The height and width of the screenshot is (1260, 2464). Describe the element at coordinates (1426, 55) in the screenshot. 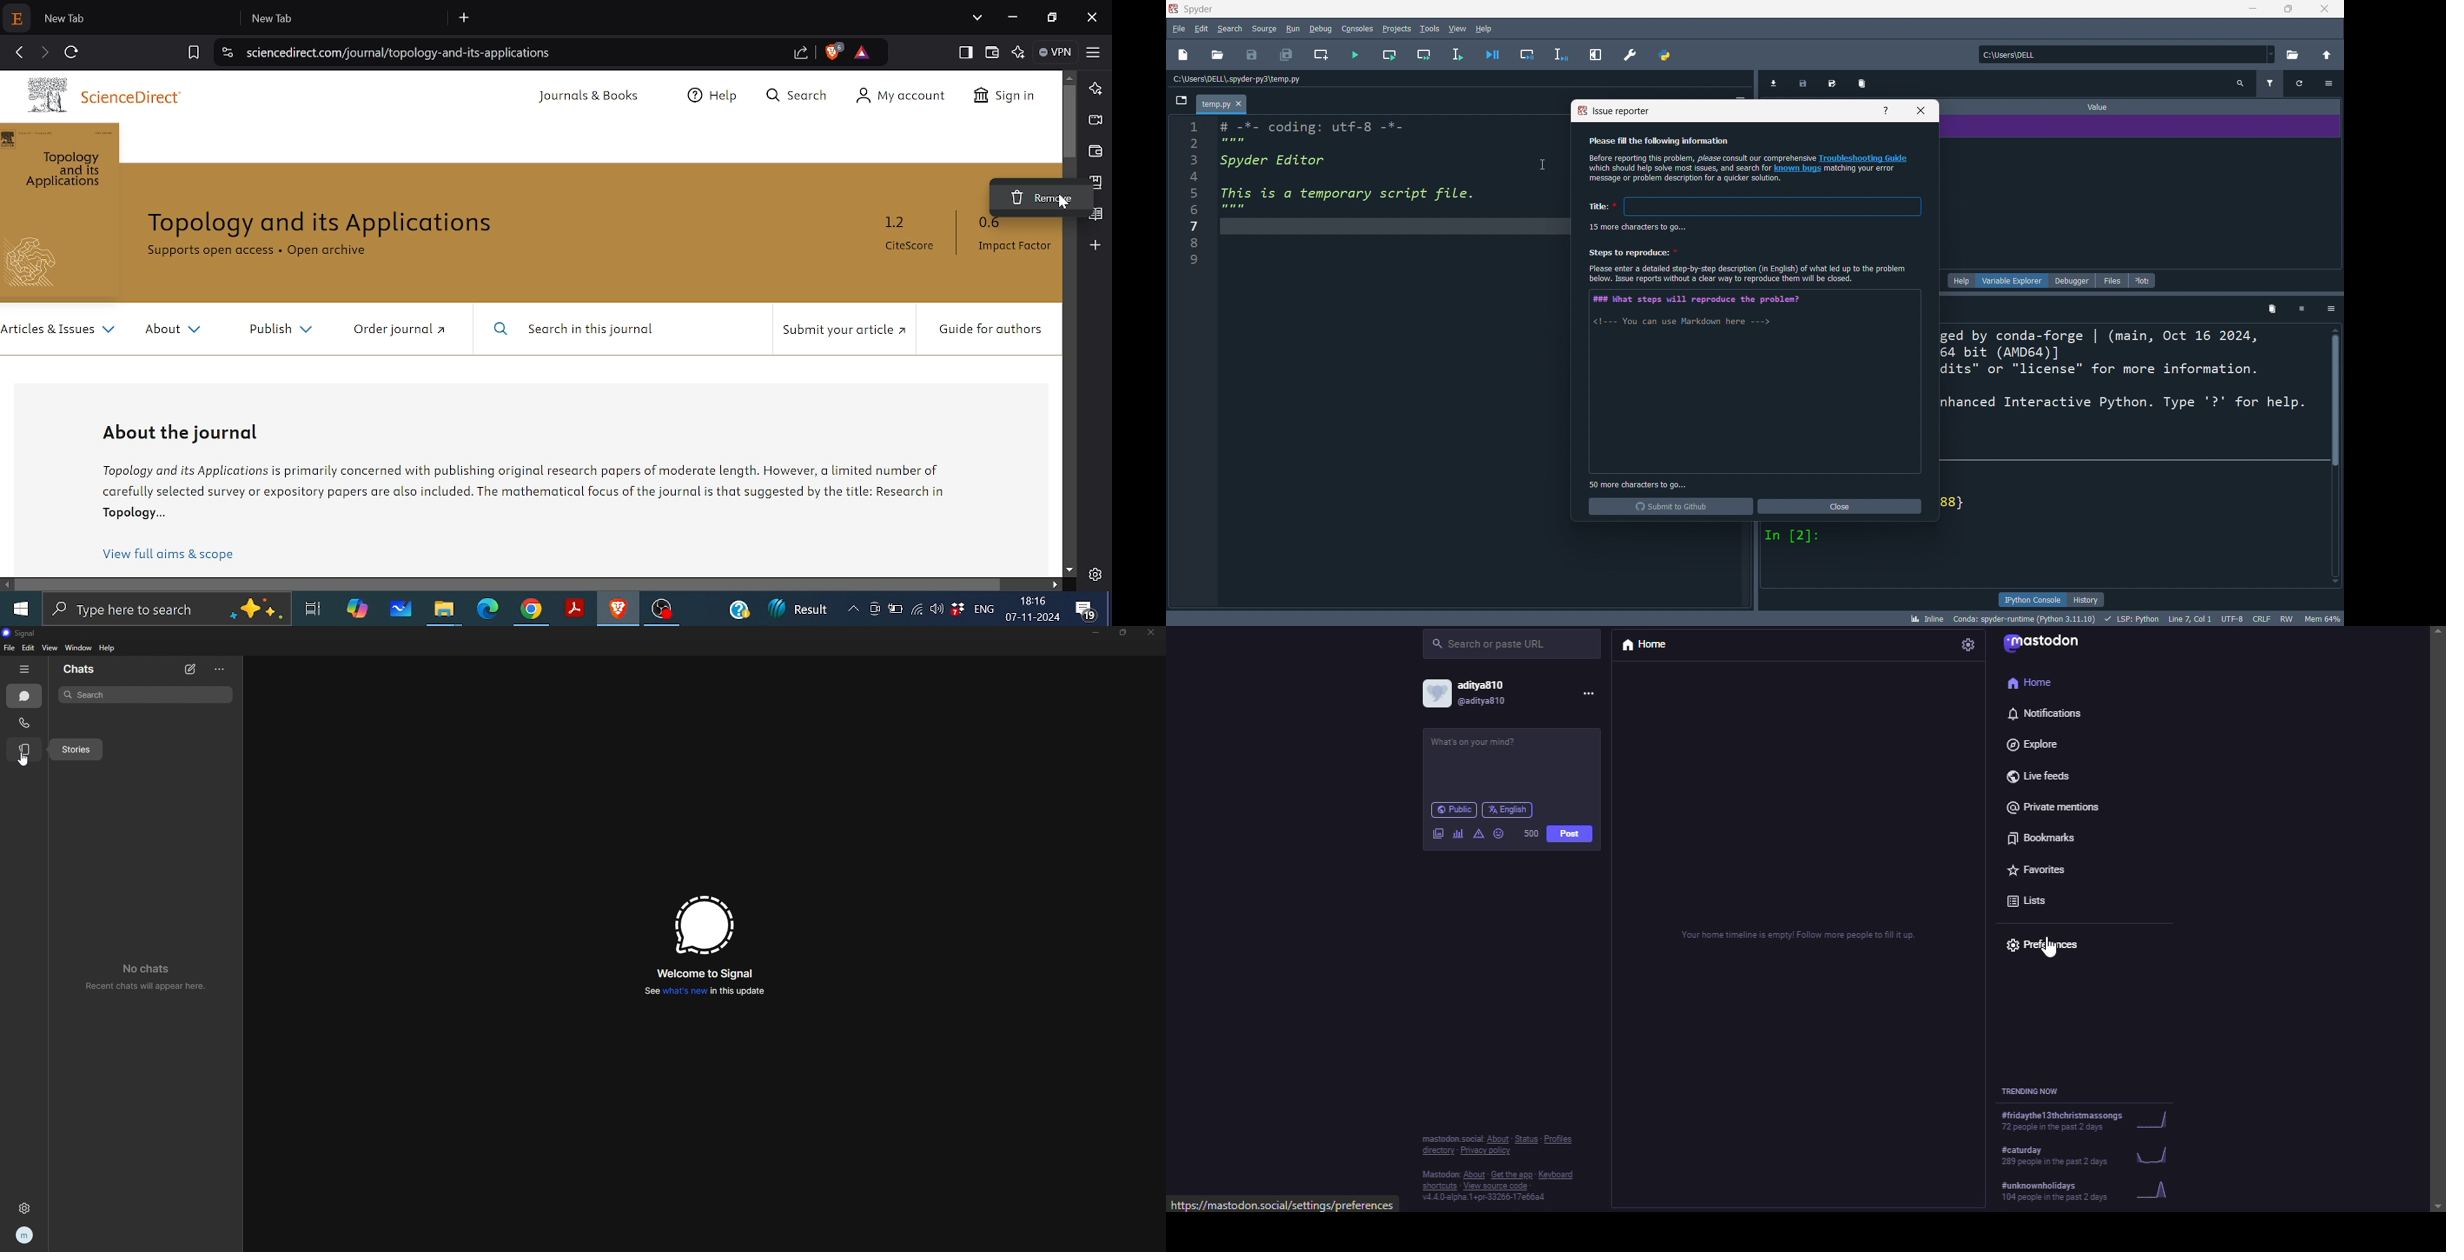

I see `run cell and move` at that location.